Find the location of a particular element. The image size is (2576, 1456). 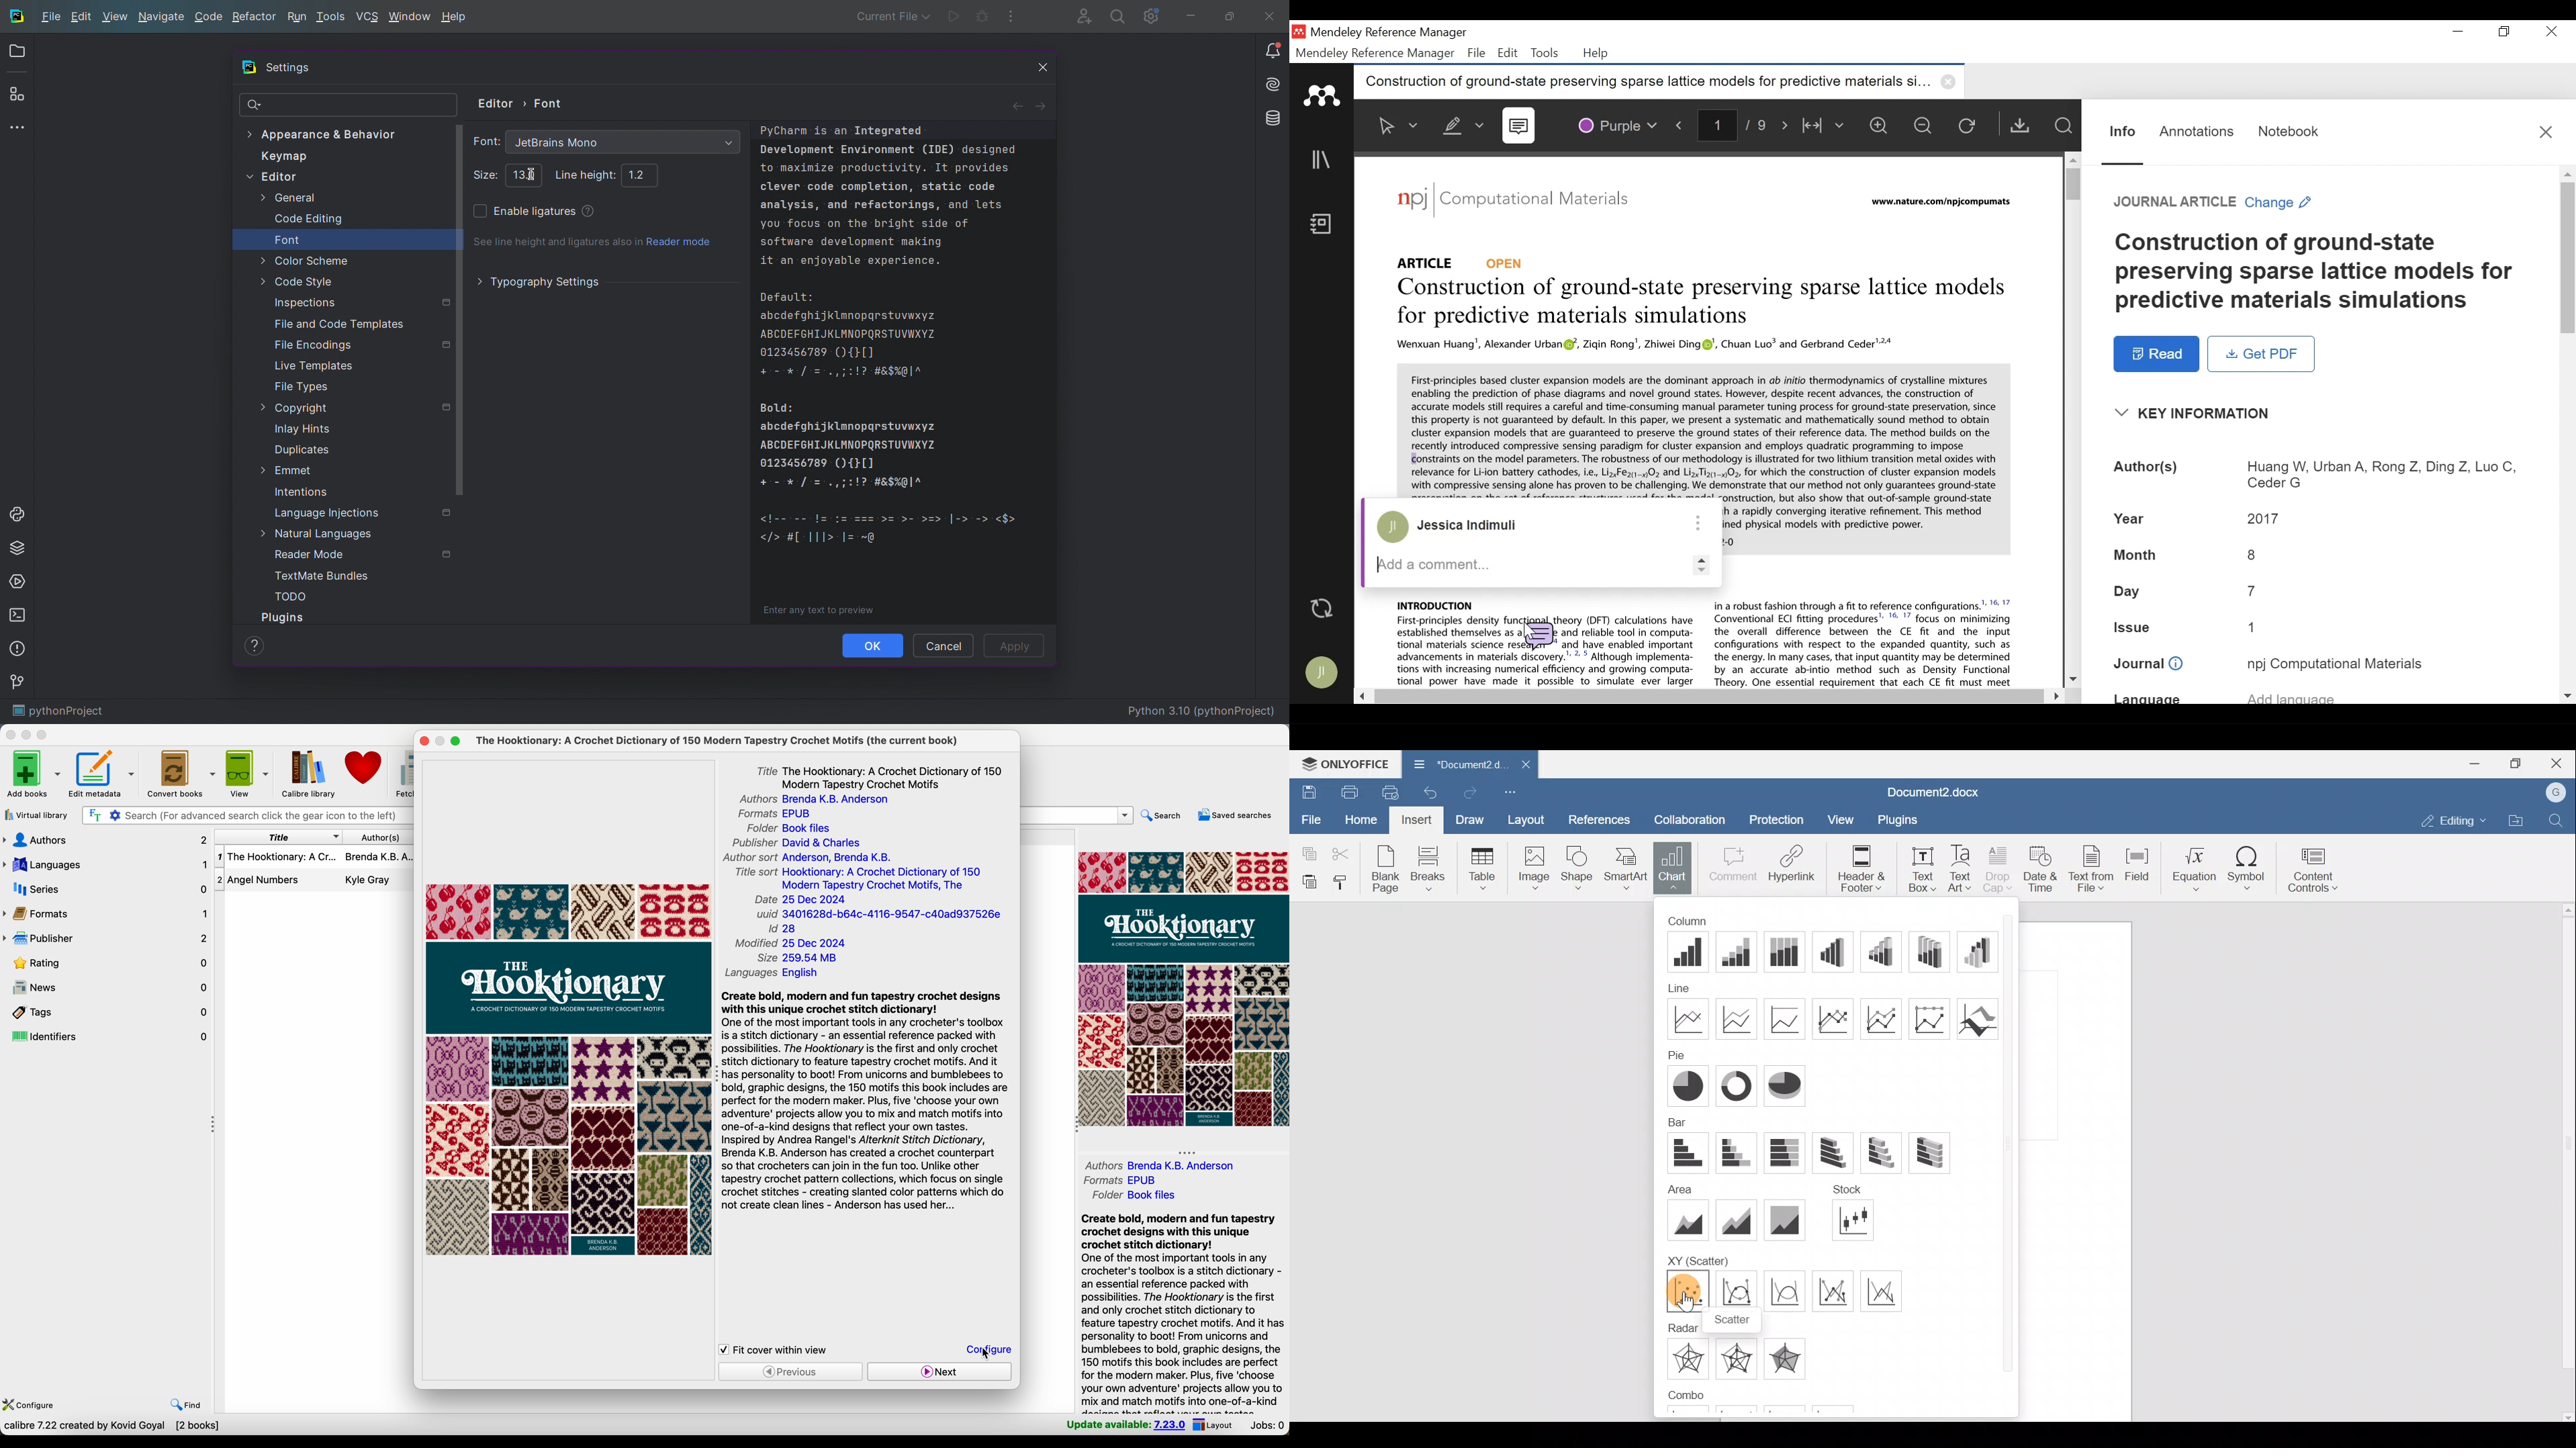

title sort is located at coordinates (860, 879).